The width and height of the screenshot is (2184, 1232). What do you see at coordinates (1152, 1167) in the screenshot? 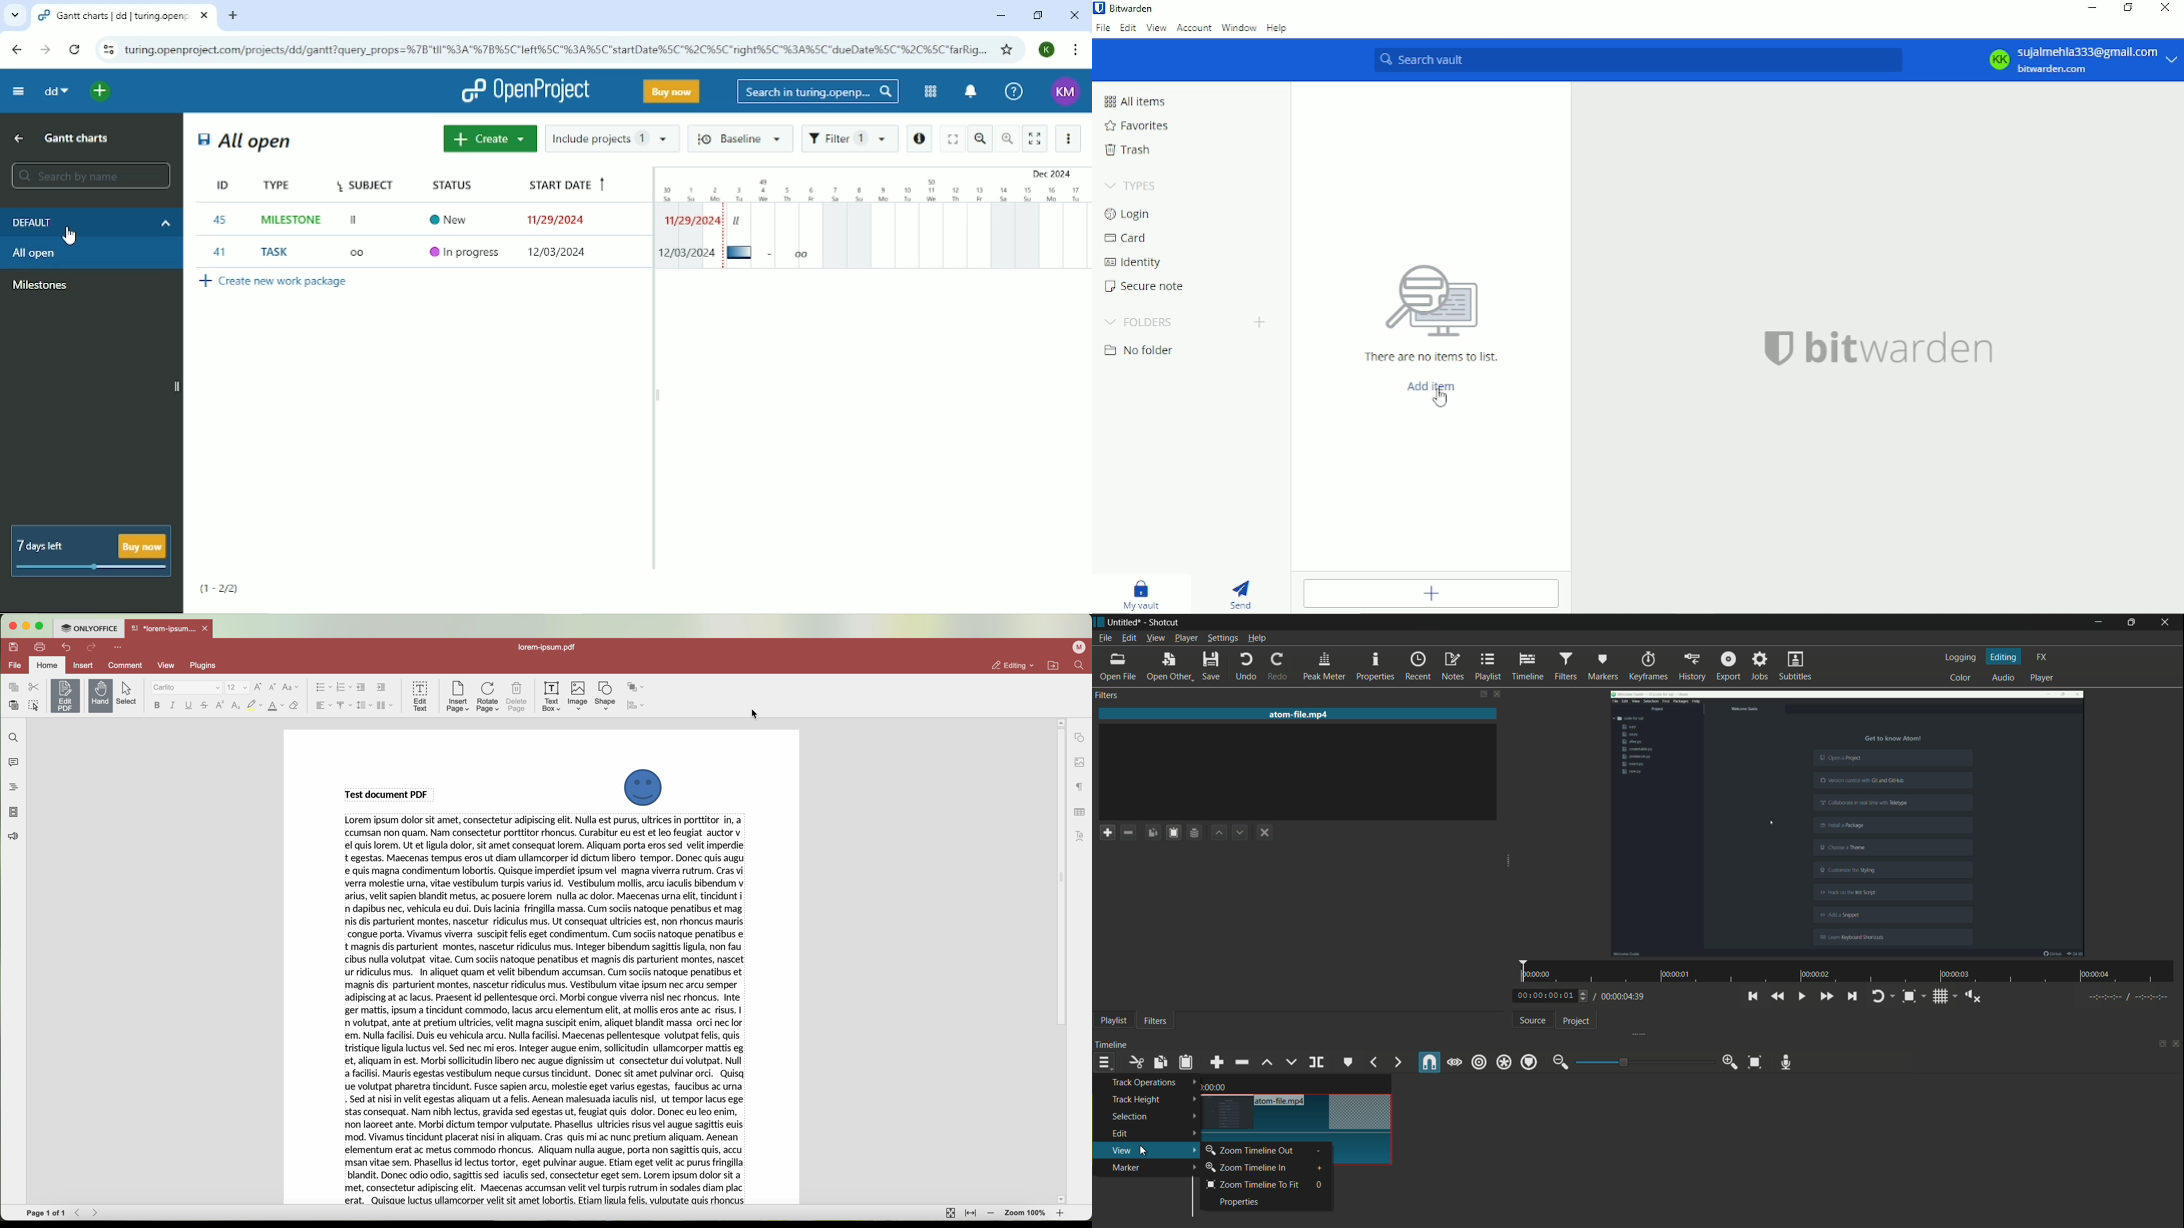
I see `marker` at bounding box center [1152, 1167].